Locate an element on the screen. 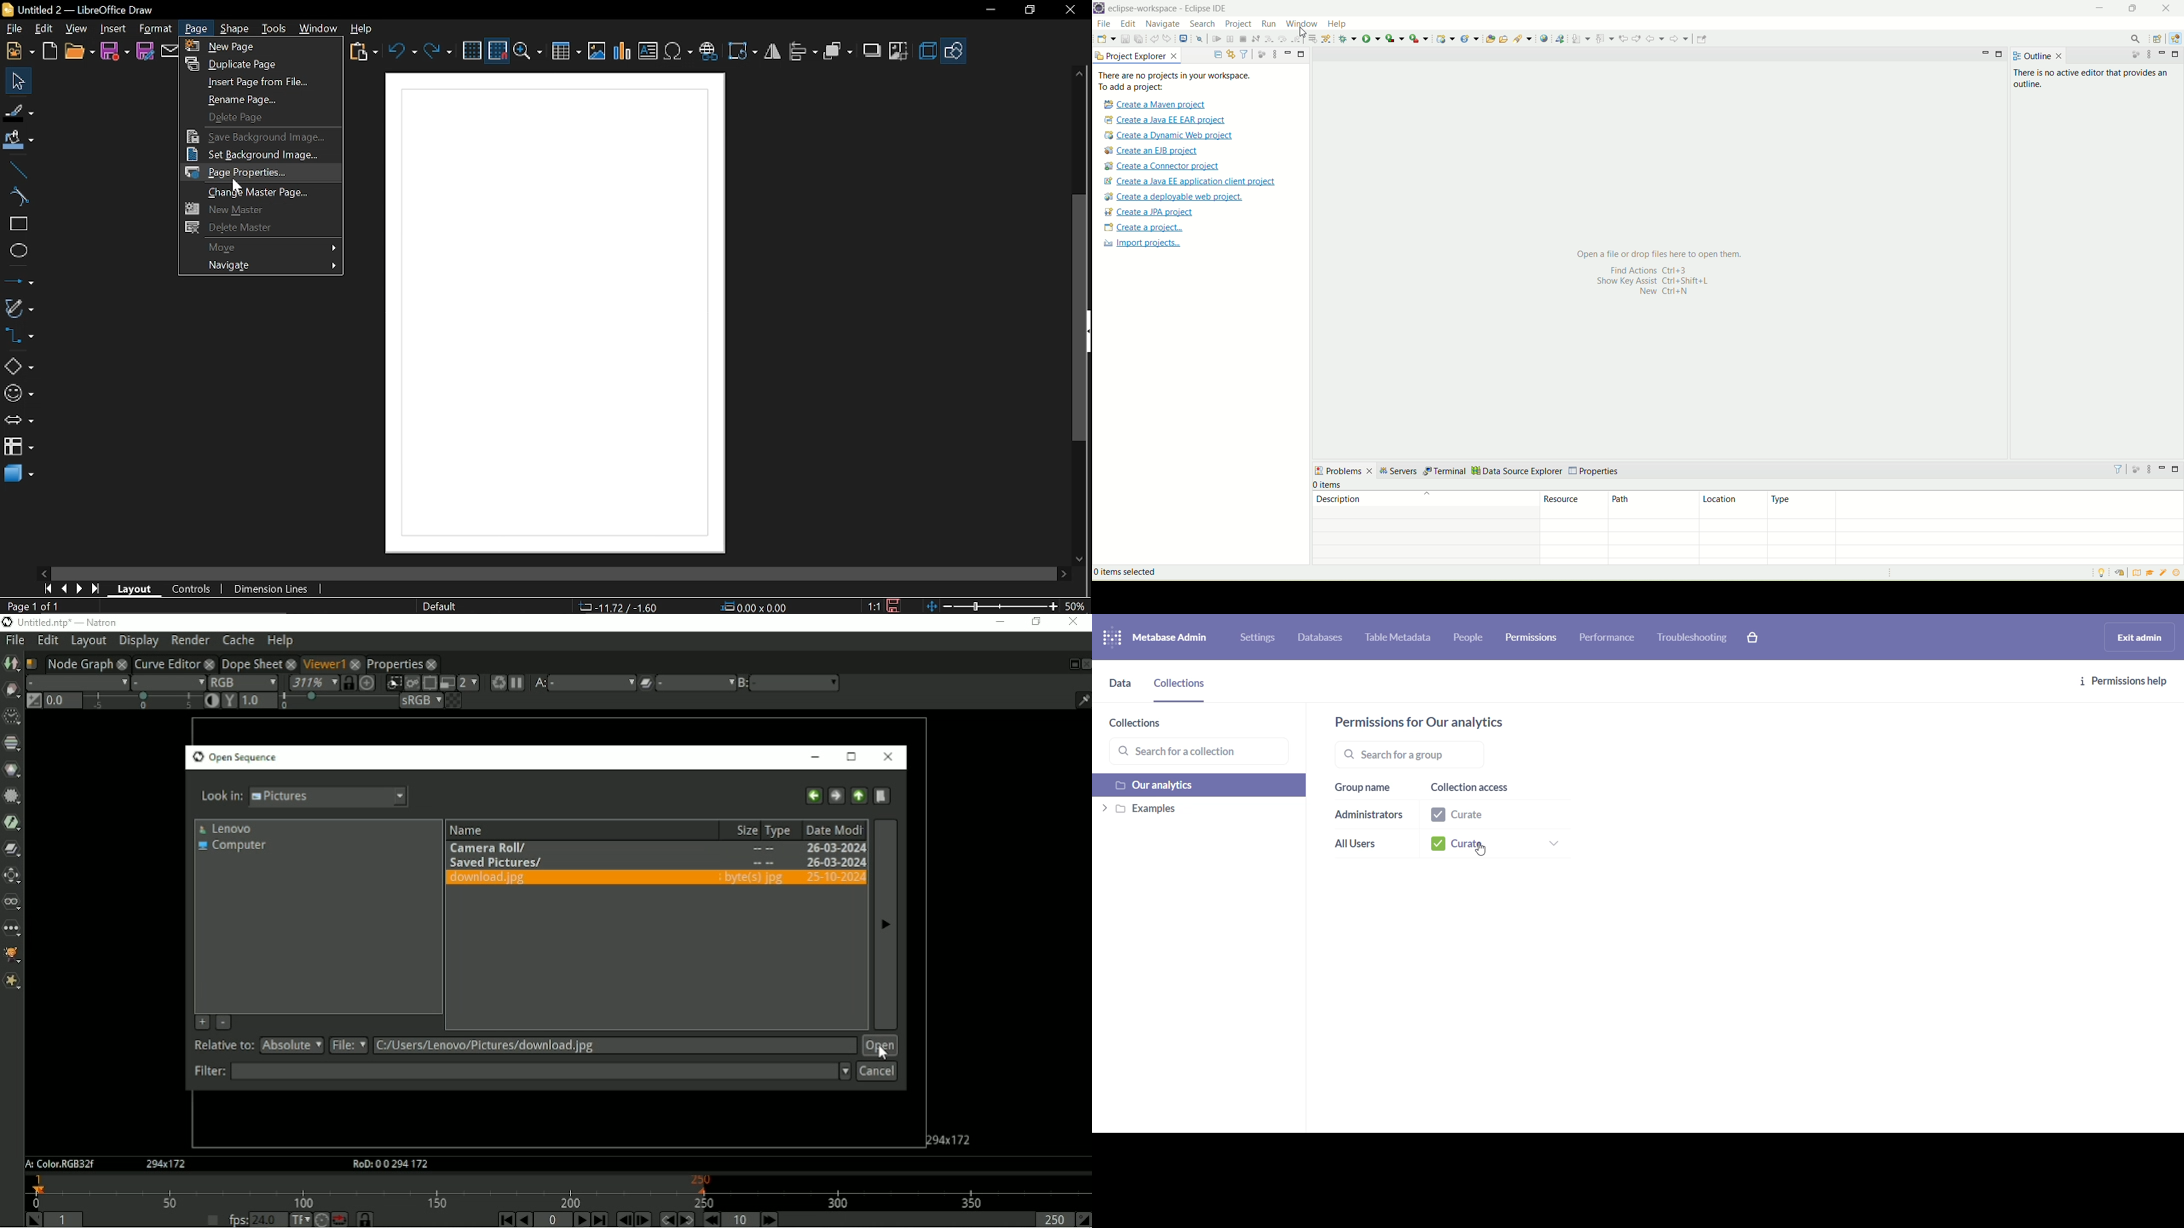  Paste is located at coordinates (363, 51).